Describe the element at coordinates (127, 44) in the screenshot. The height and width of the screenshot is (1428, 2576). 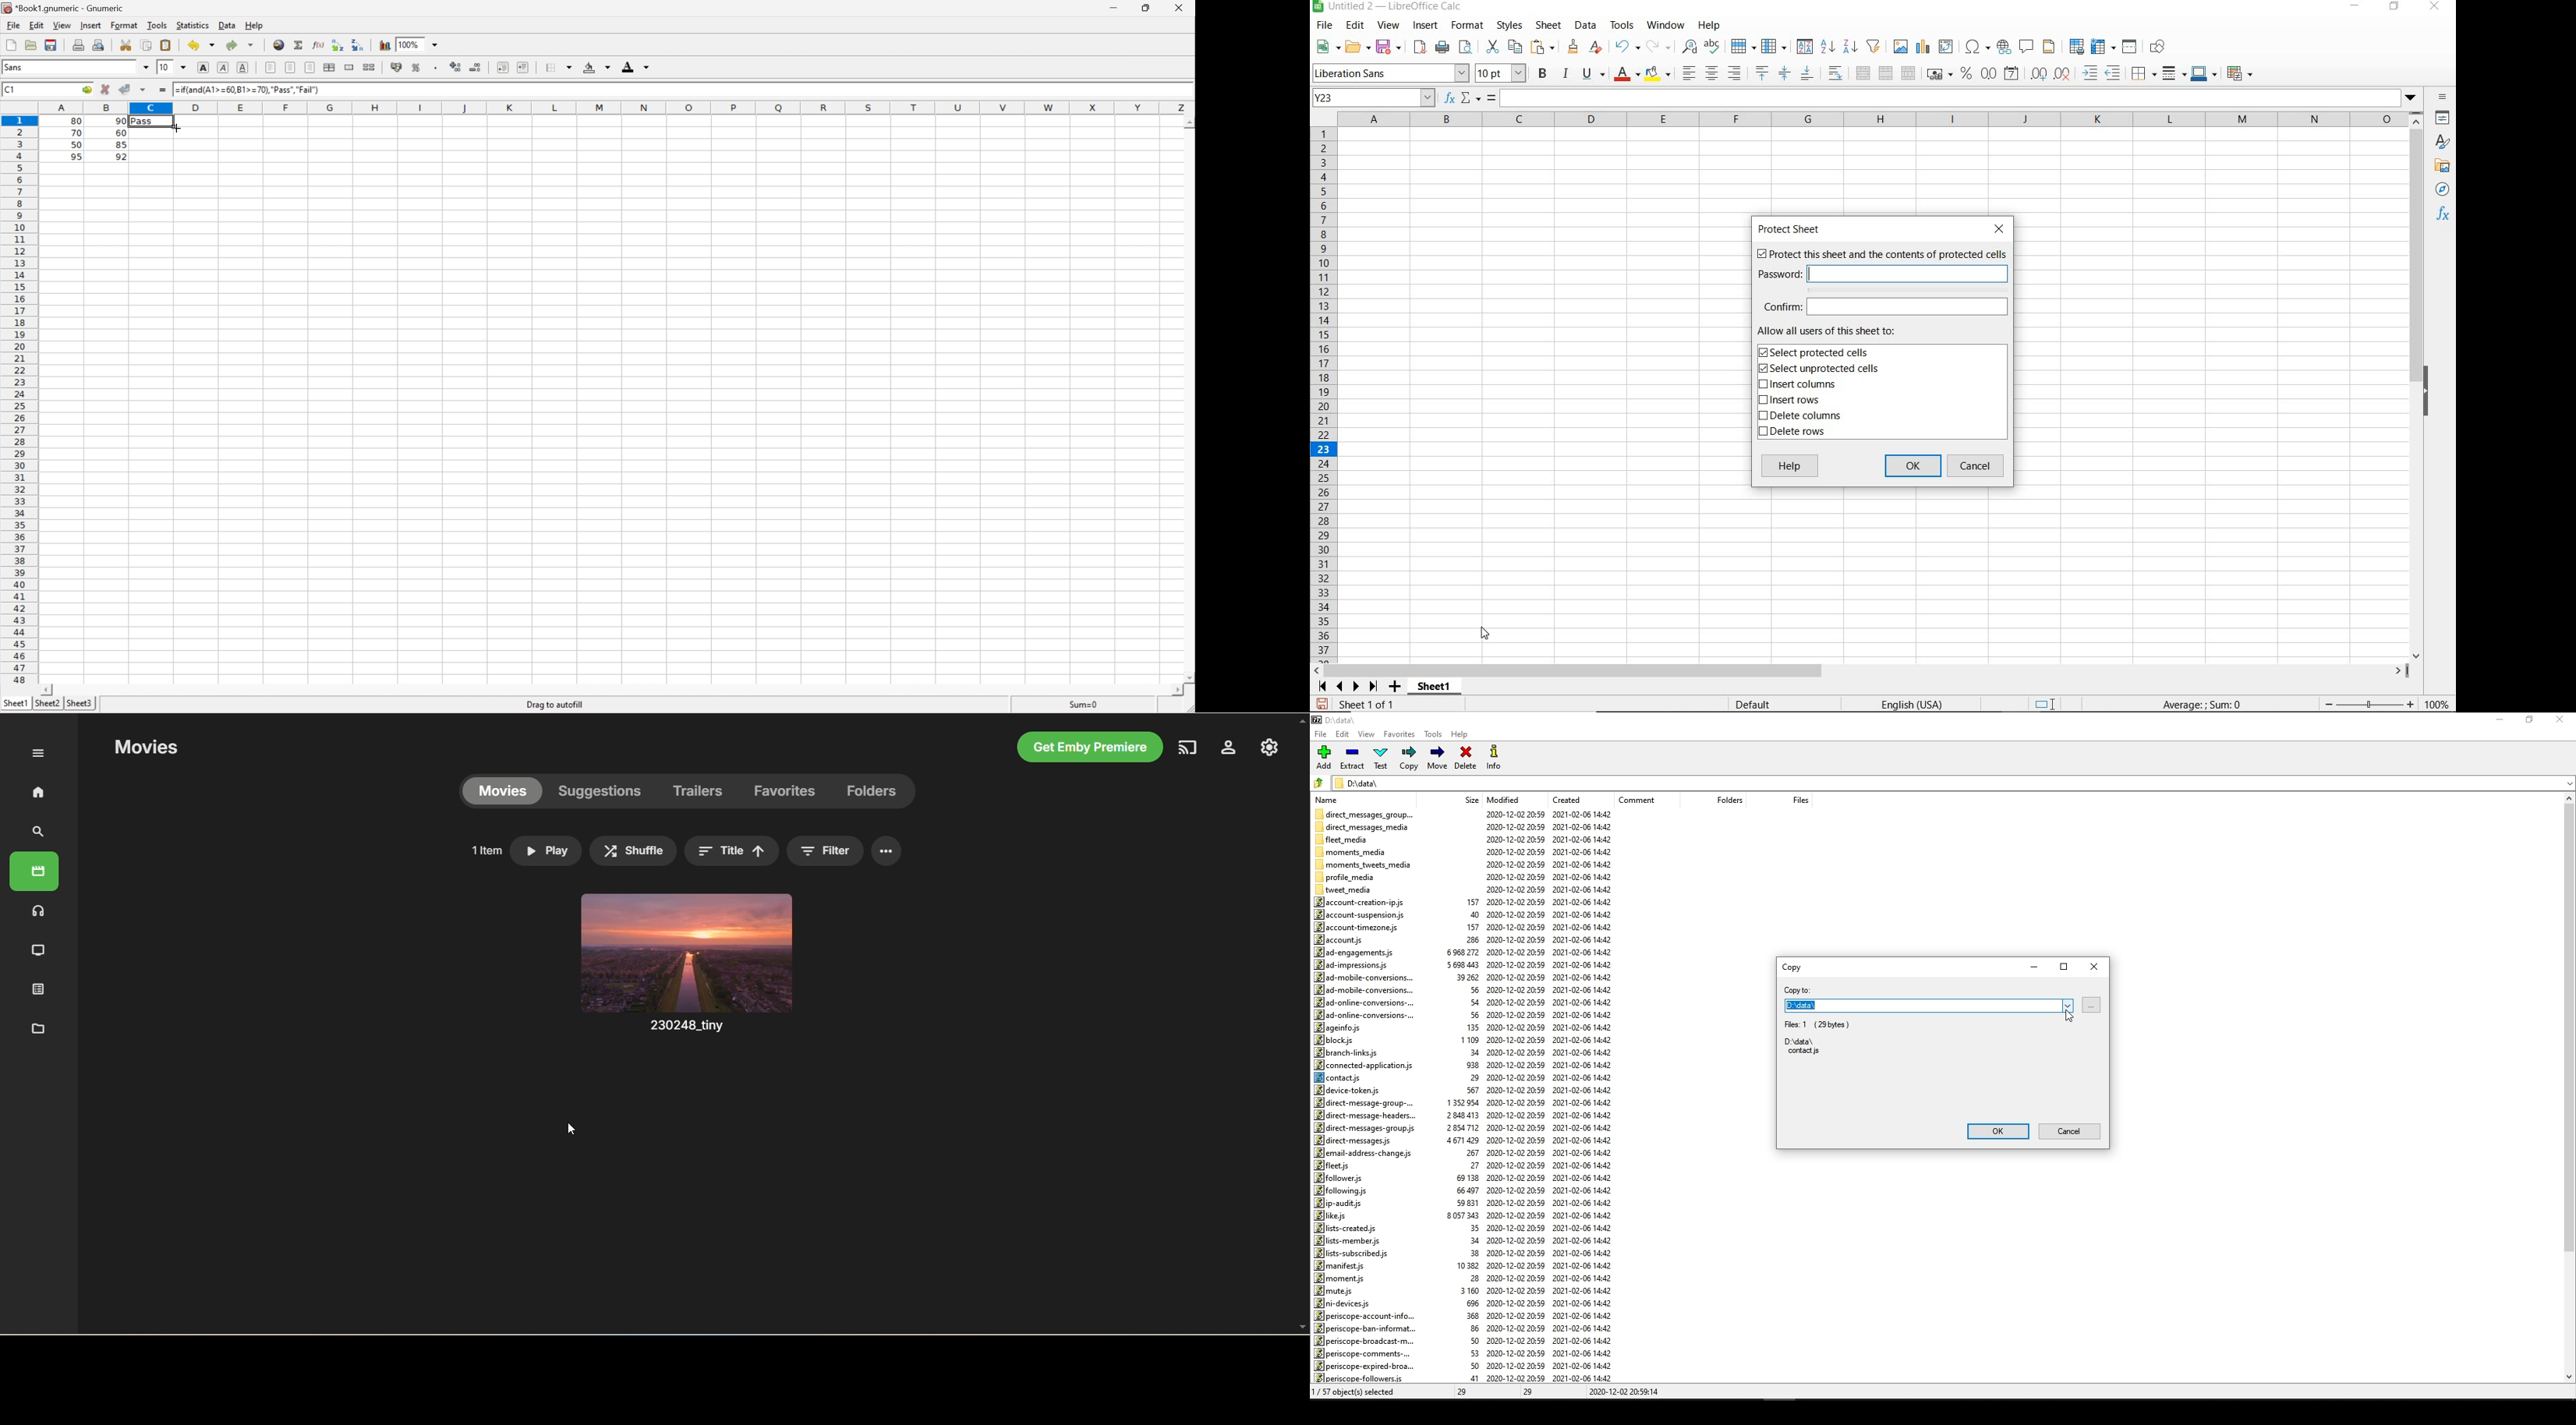
I see `Cut the selection` at that location.